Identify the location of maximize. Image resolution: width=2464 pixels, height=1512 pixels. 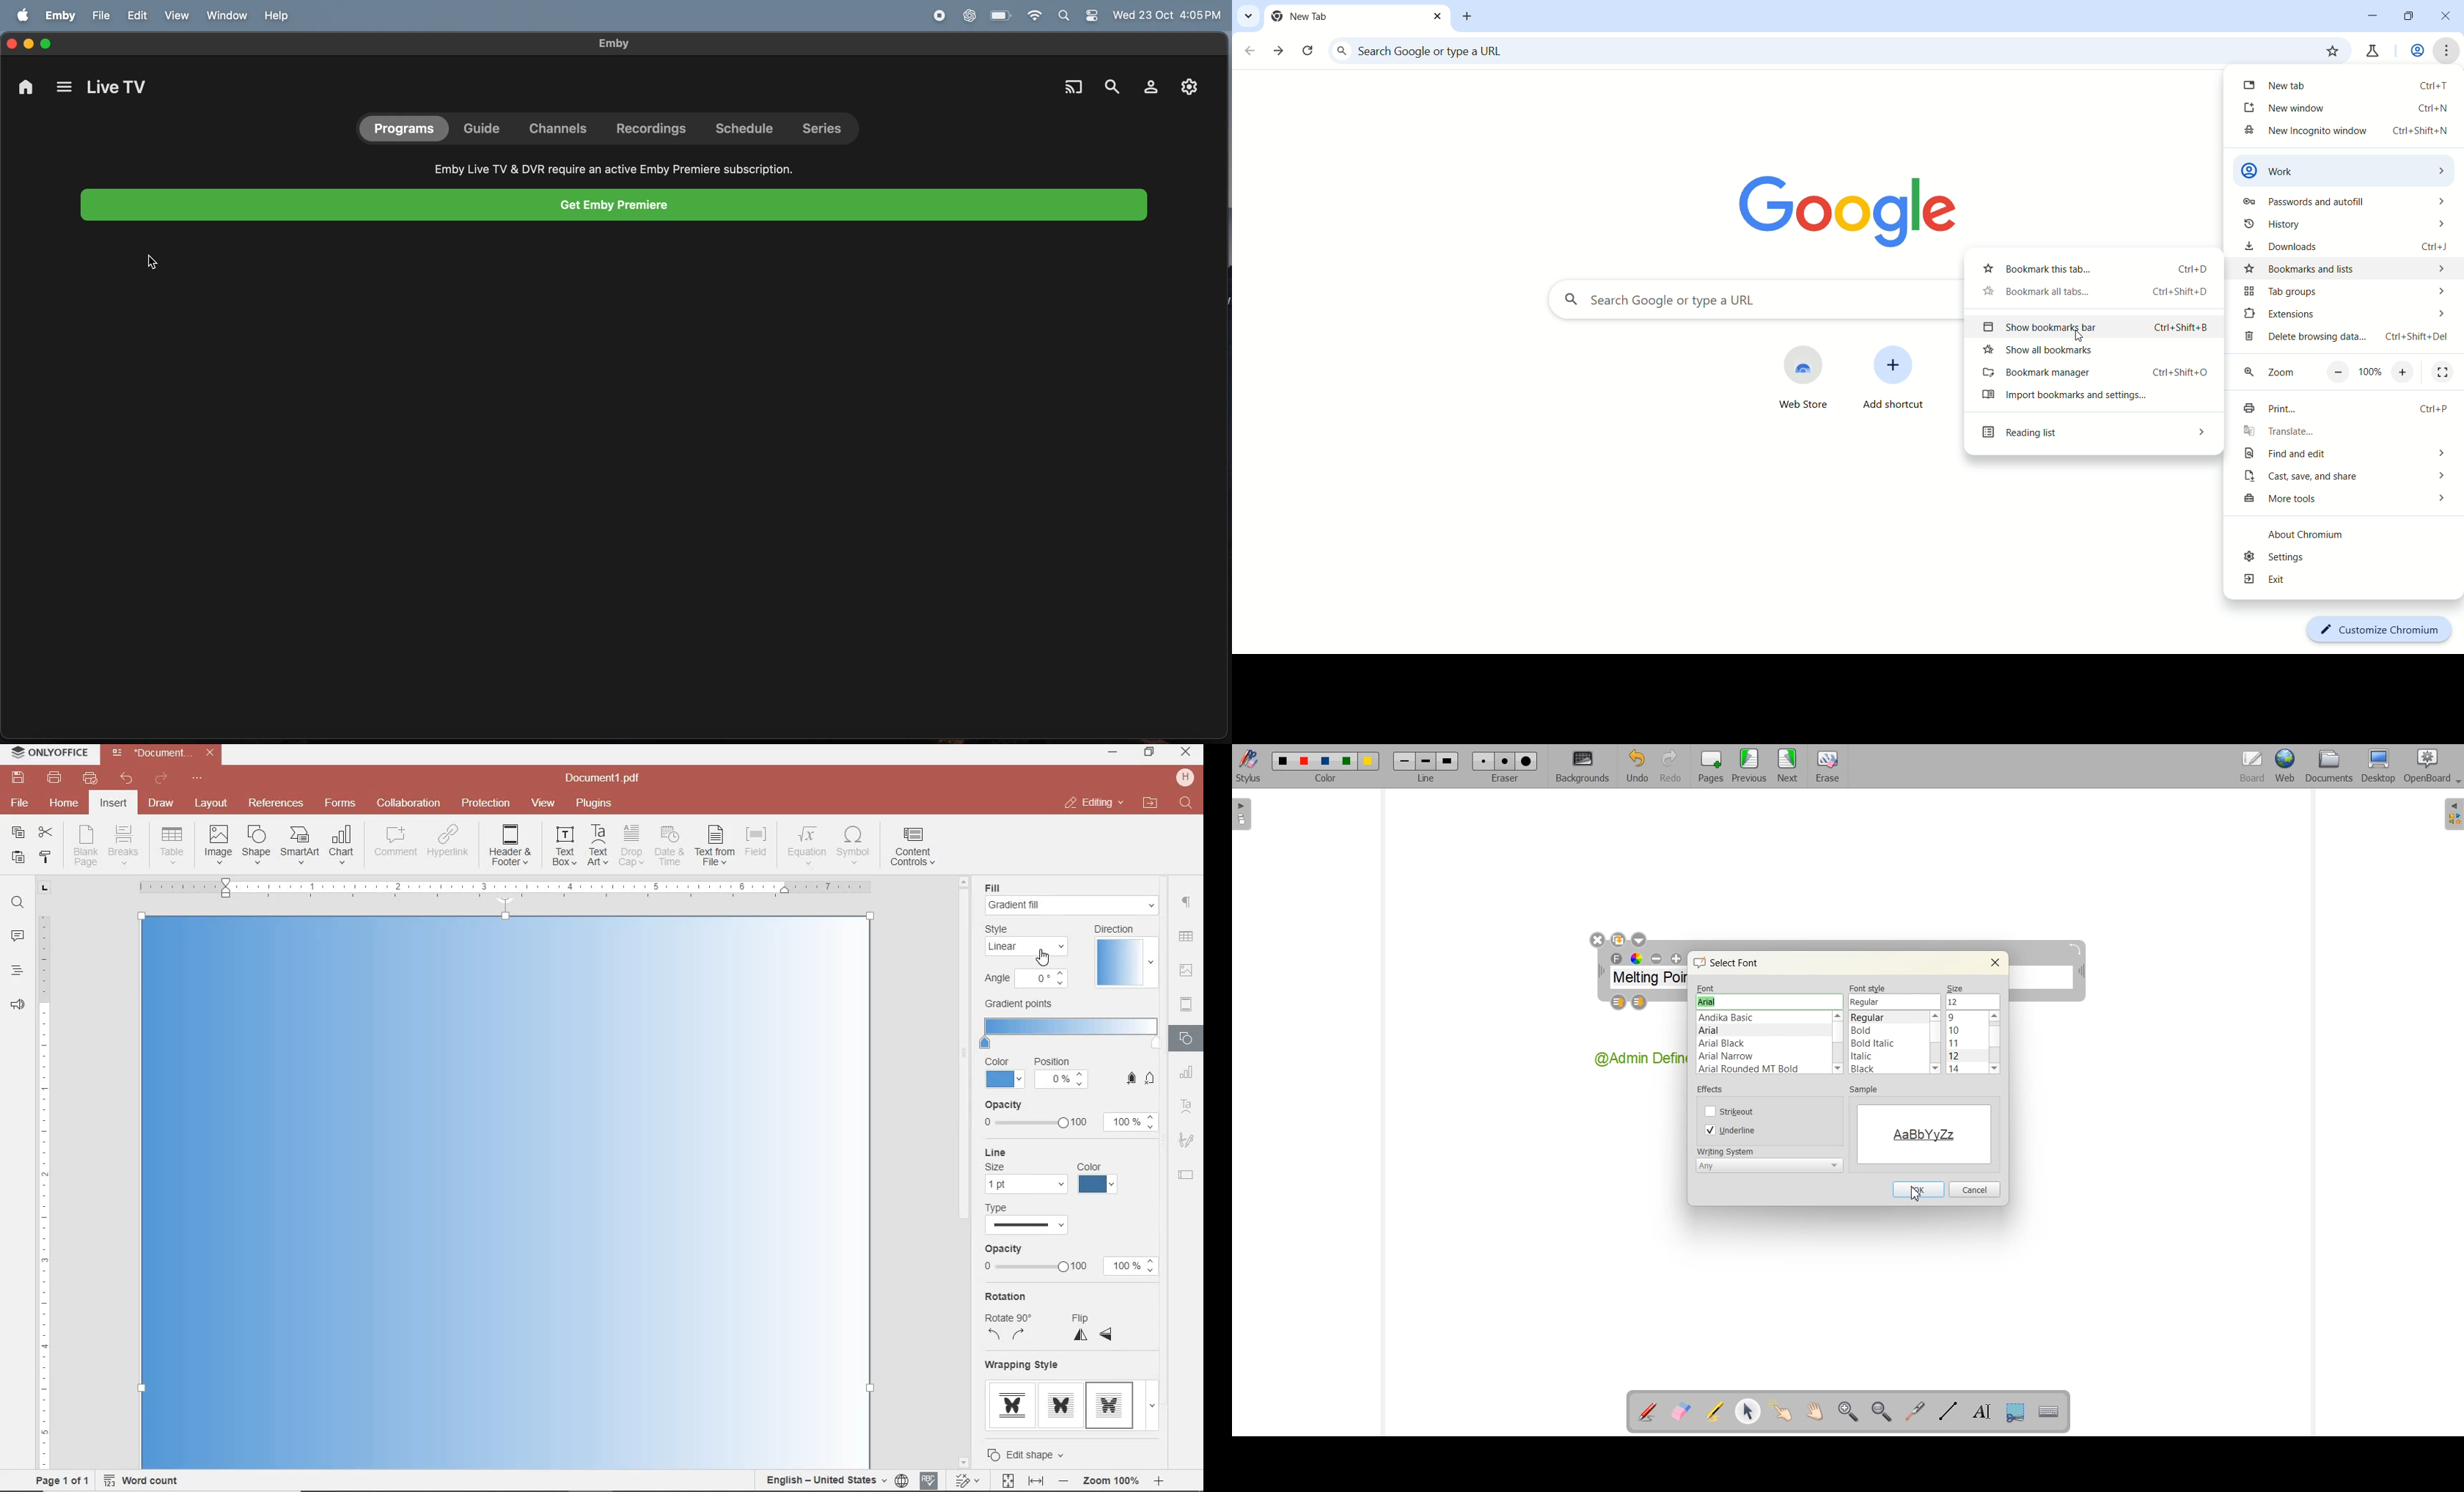
(50, 44).